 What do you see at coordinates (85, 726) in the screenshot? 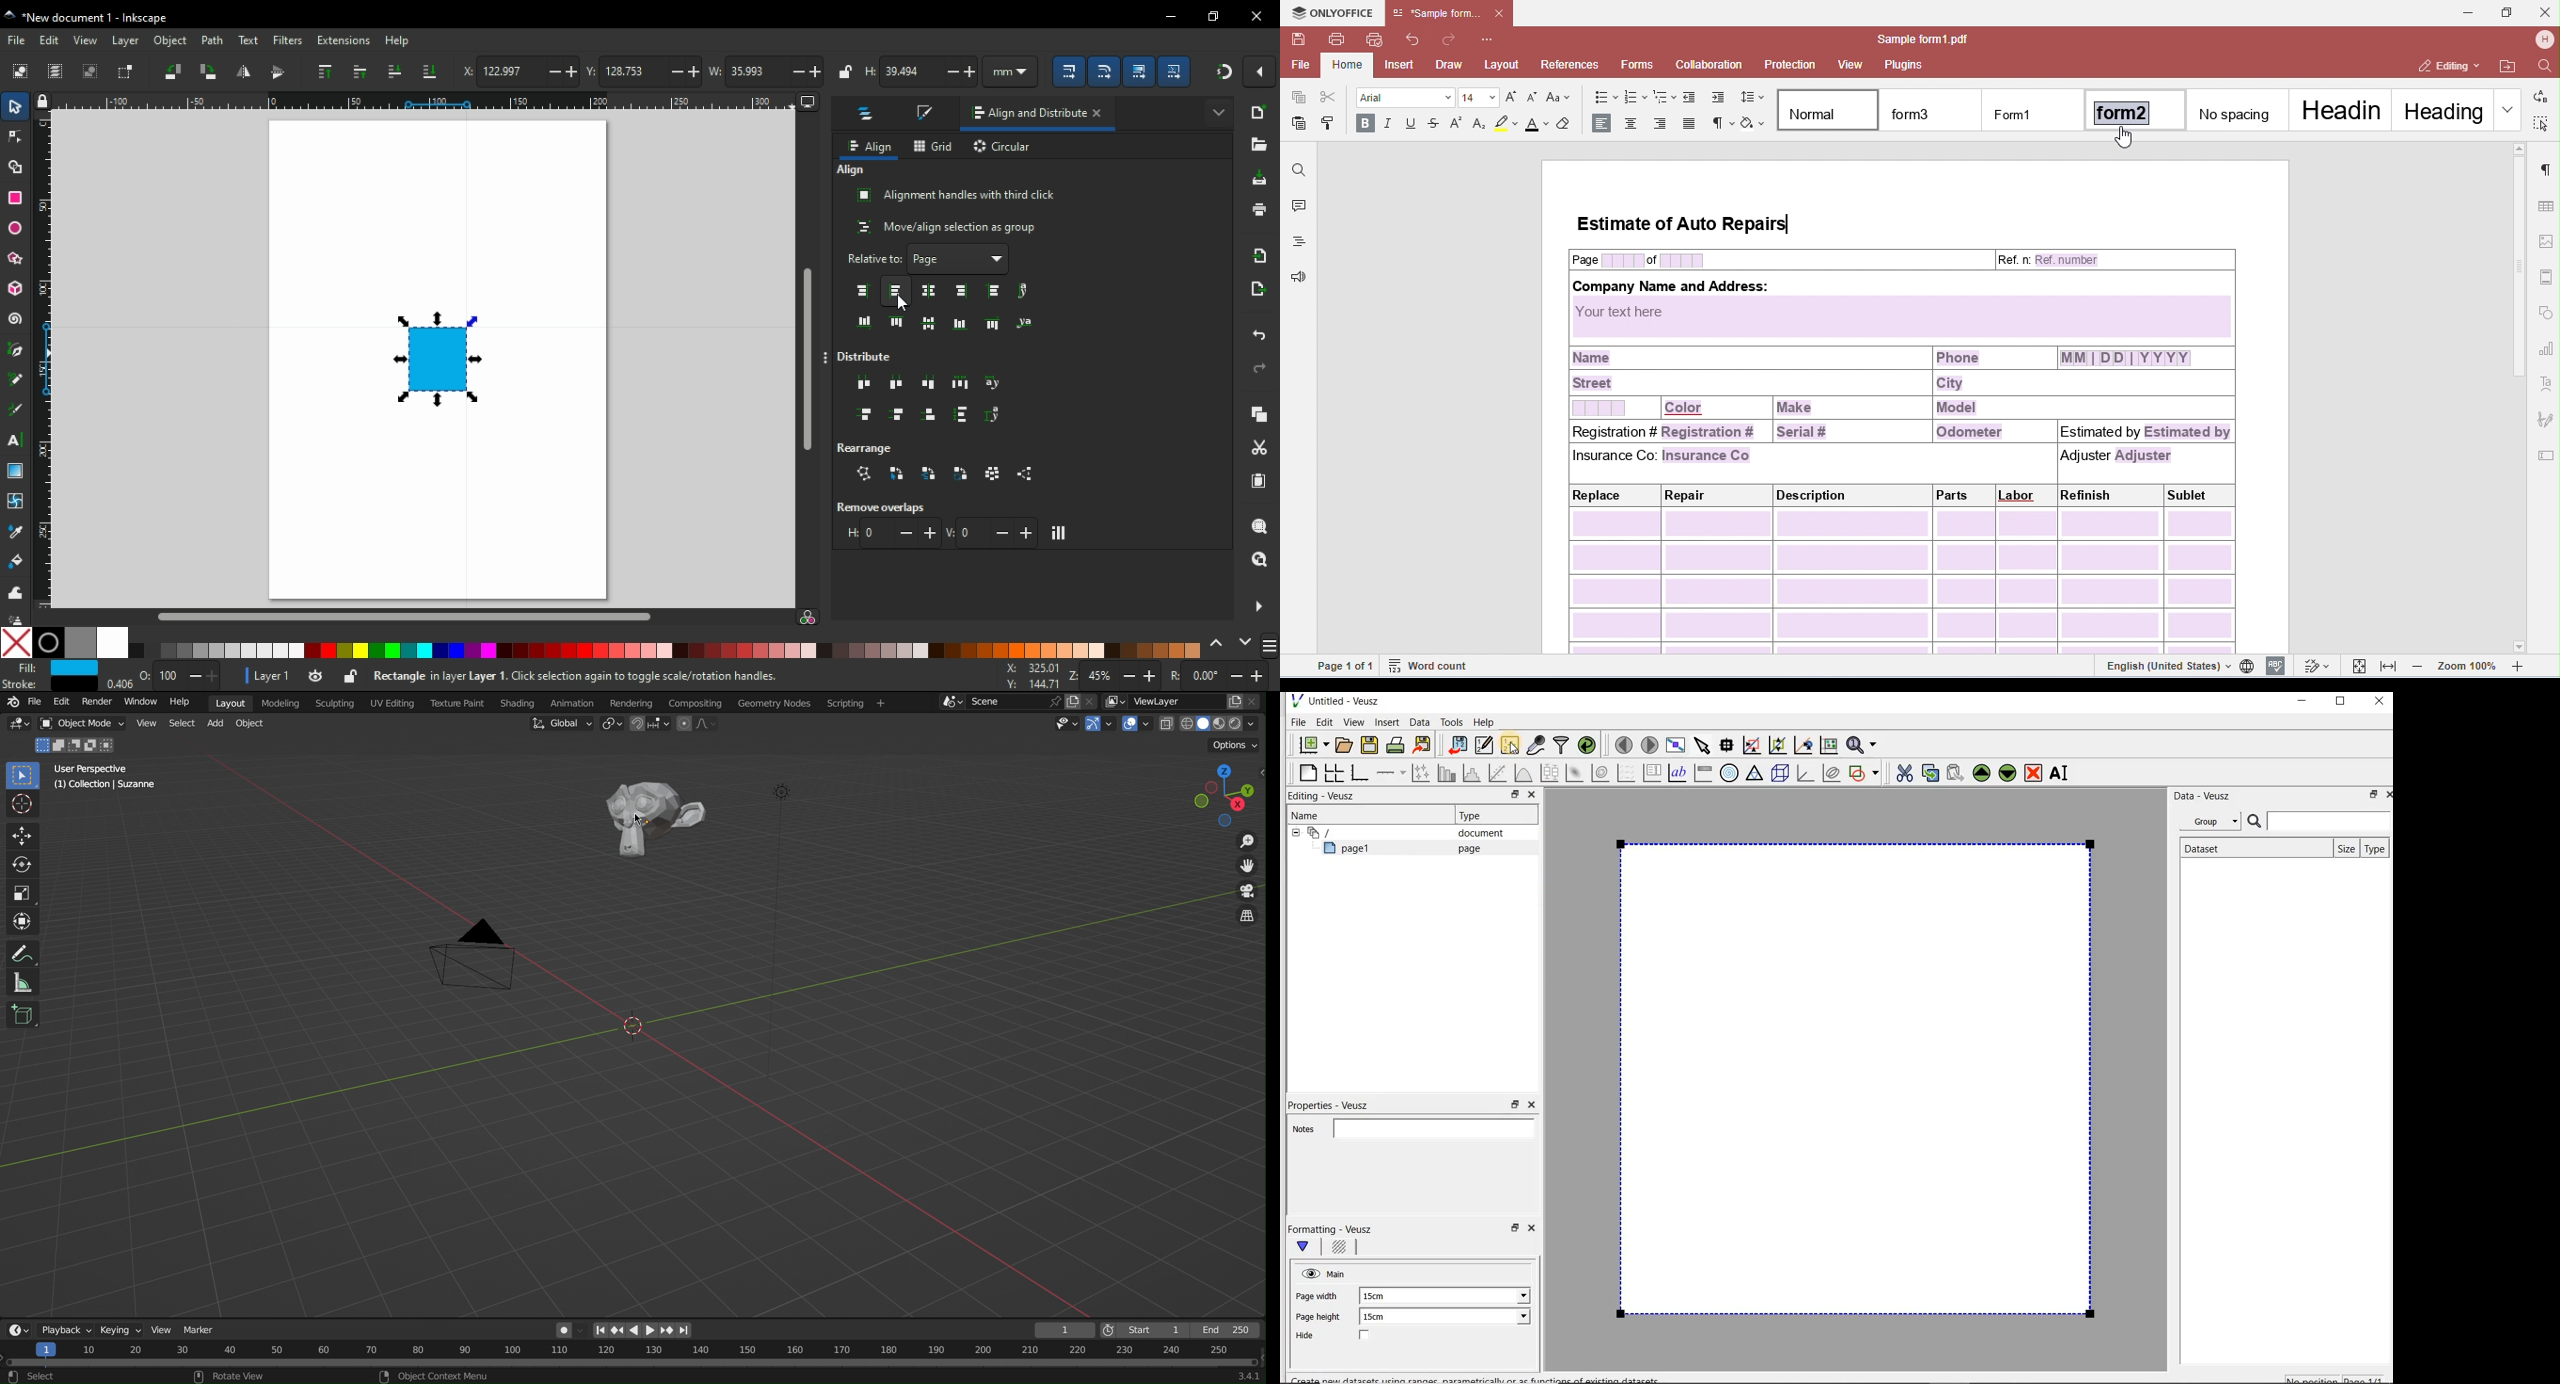
I see `object mode` at bounding box center [85, 726].